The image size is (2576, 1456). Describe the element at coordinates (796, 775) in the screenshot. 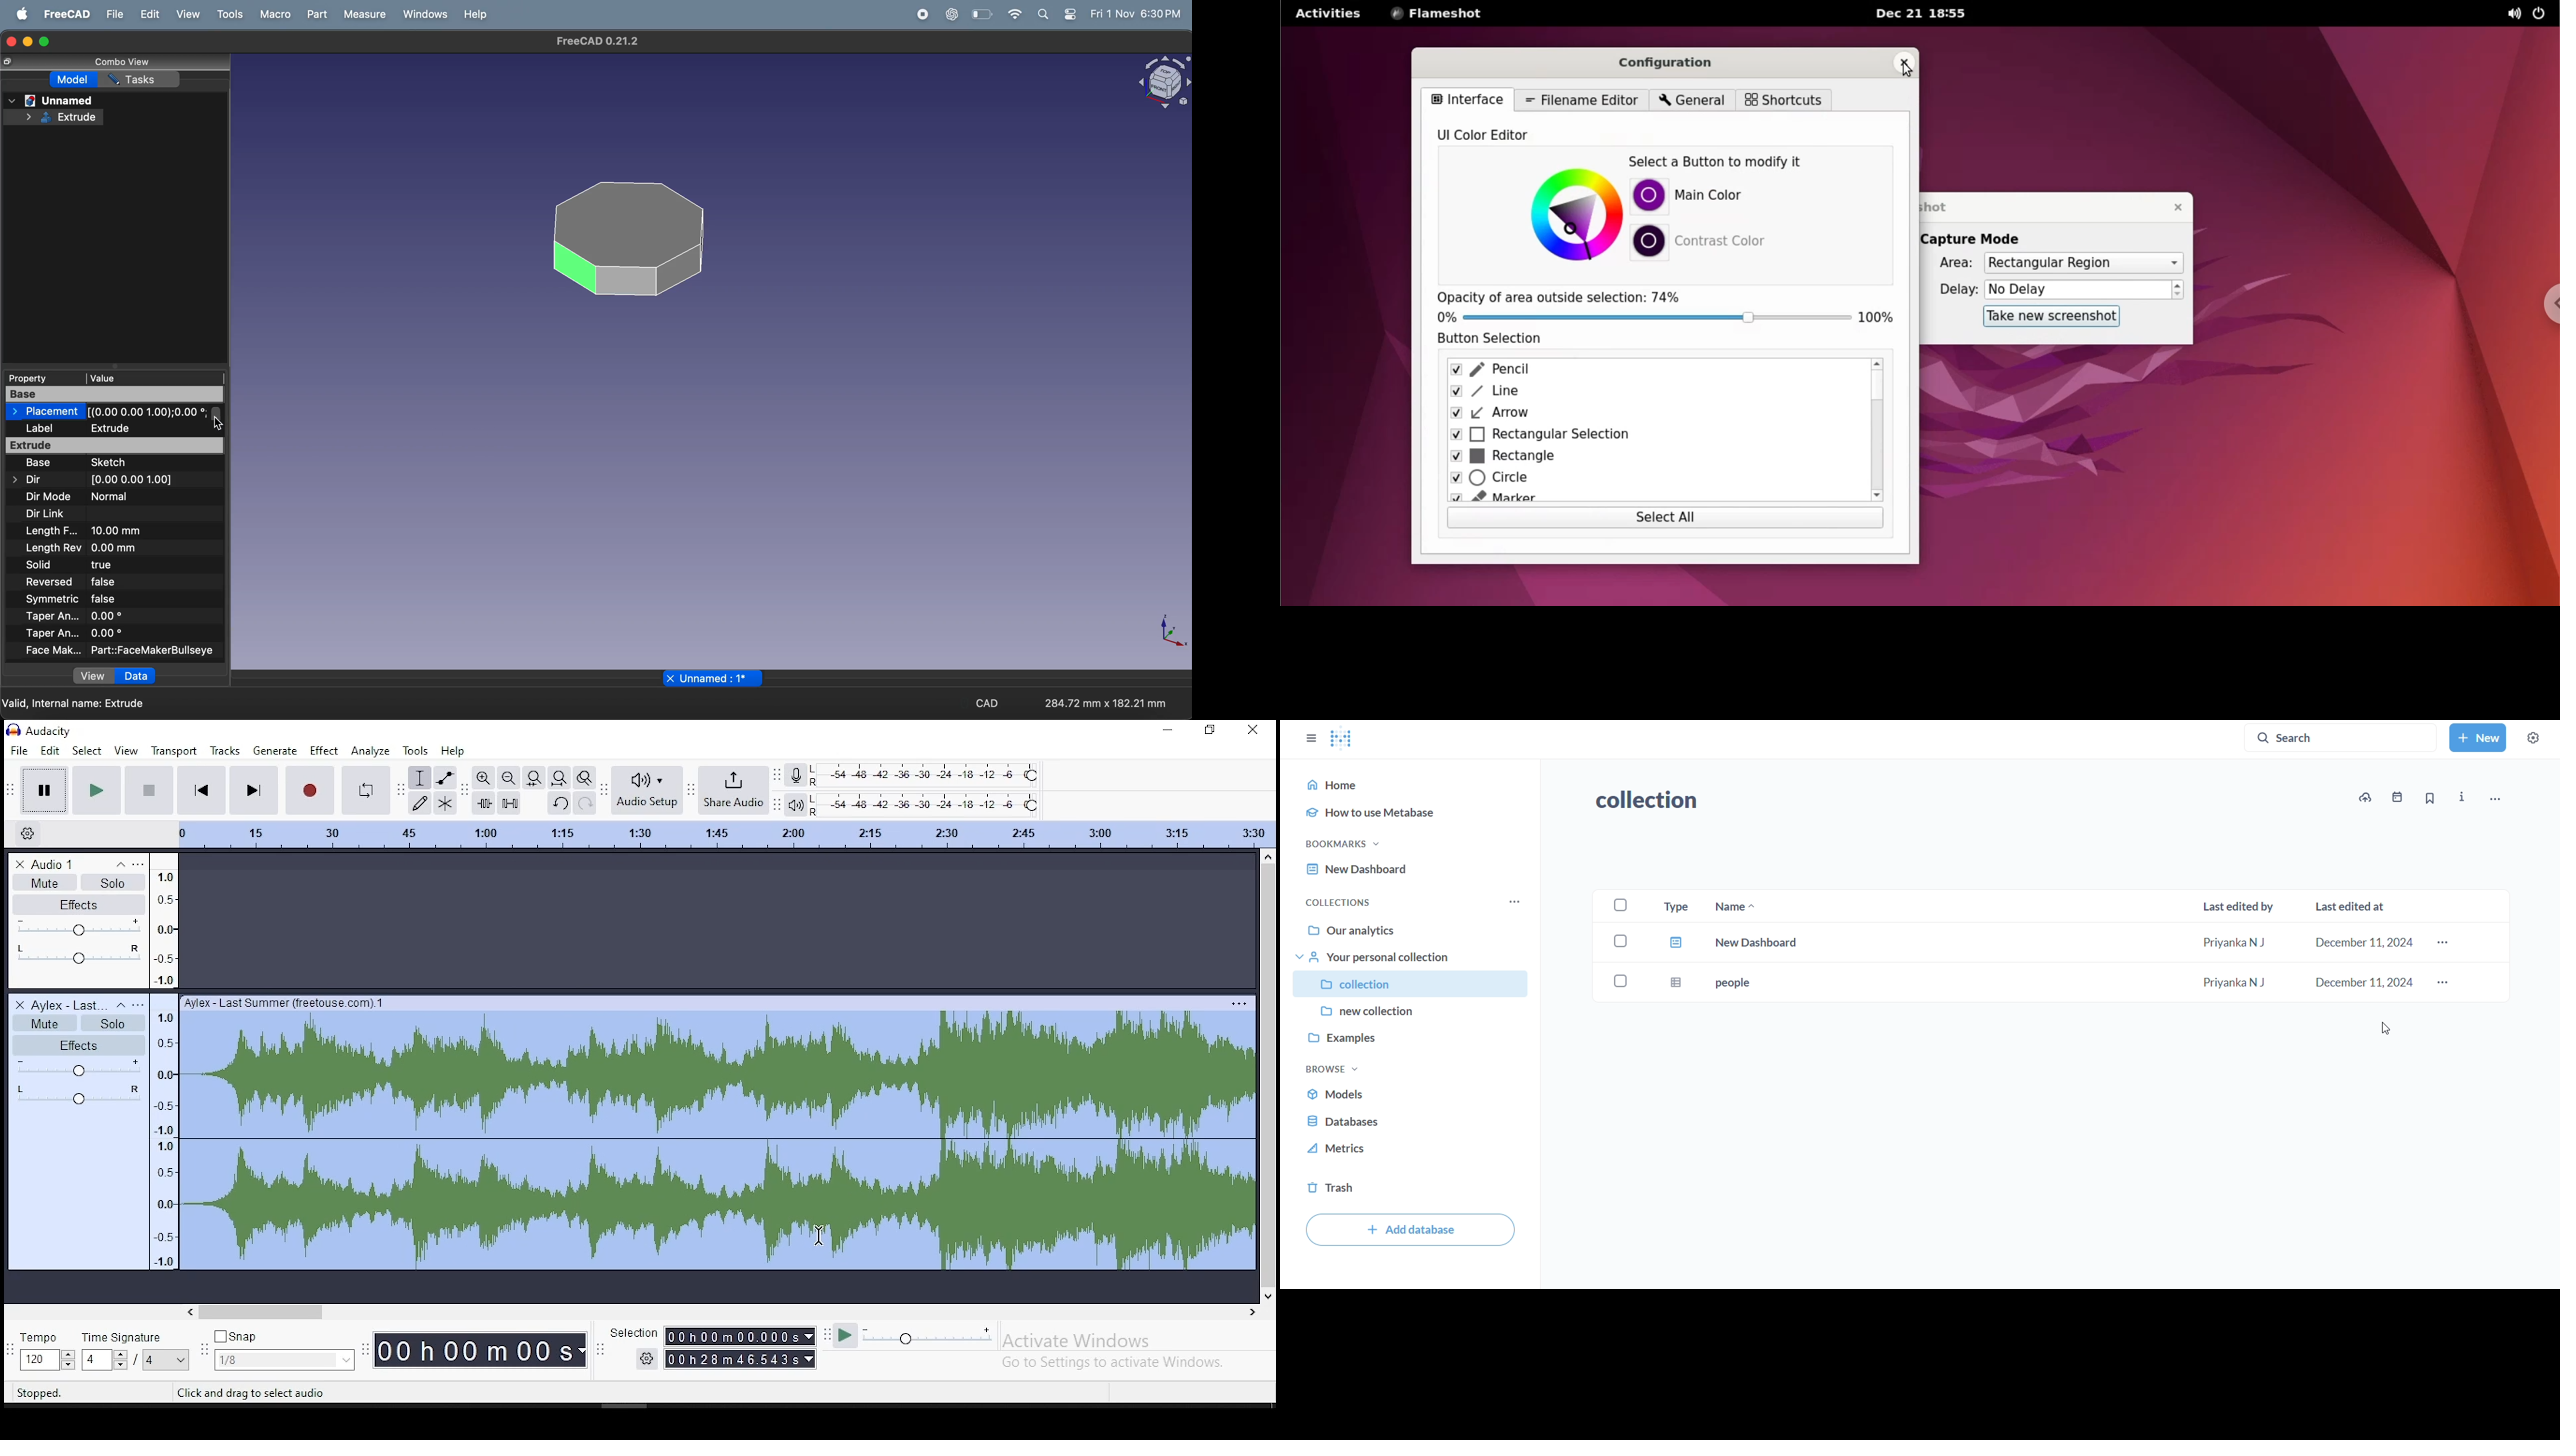

I see `record meter` at that location.